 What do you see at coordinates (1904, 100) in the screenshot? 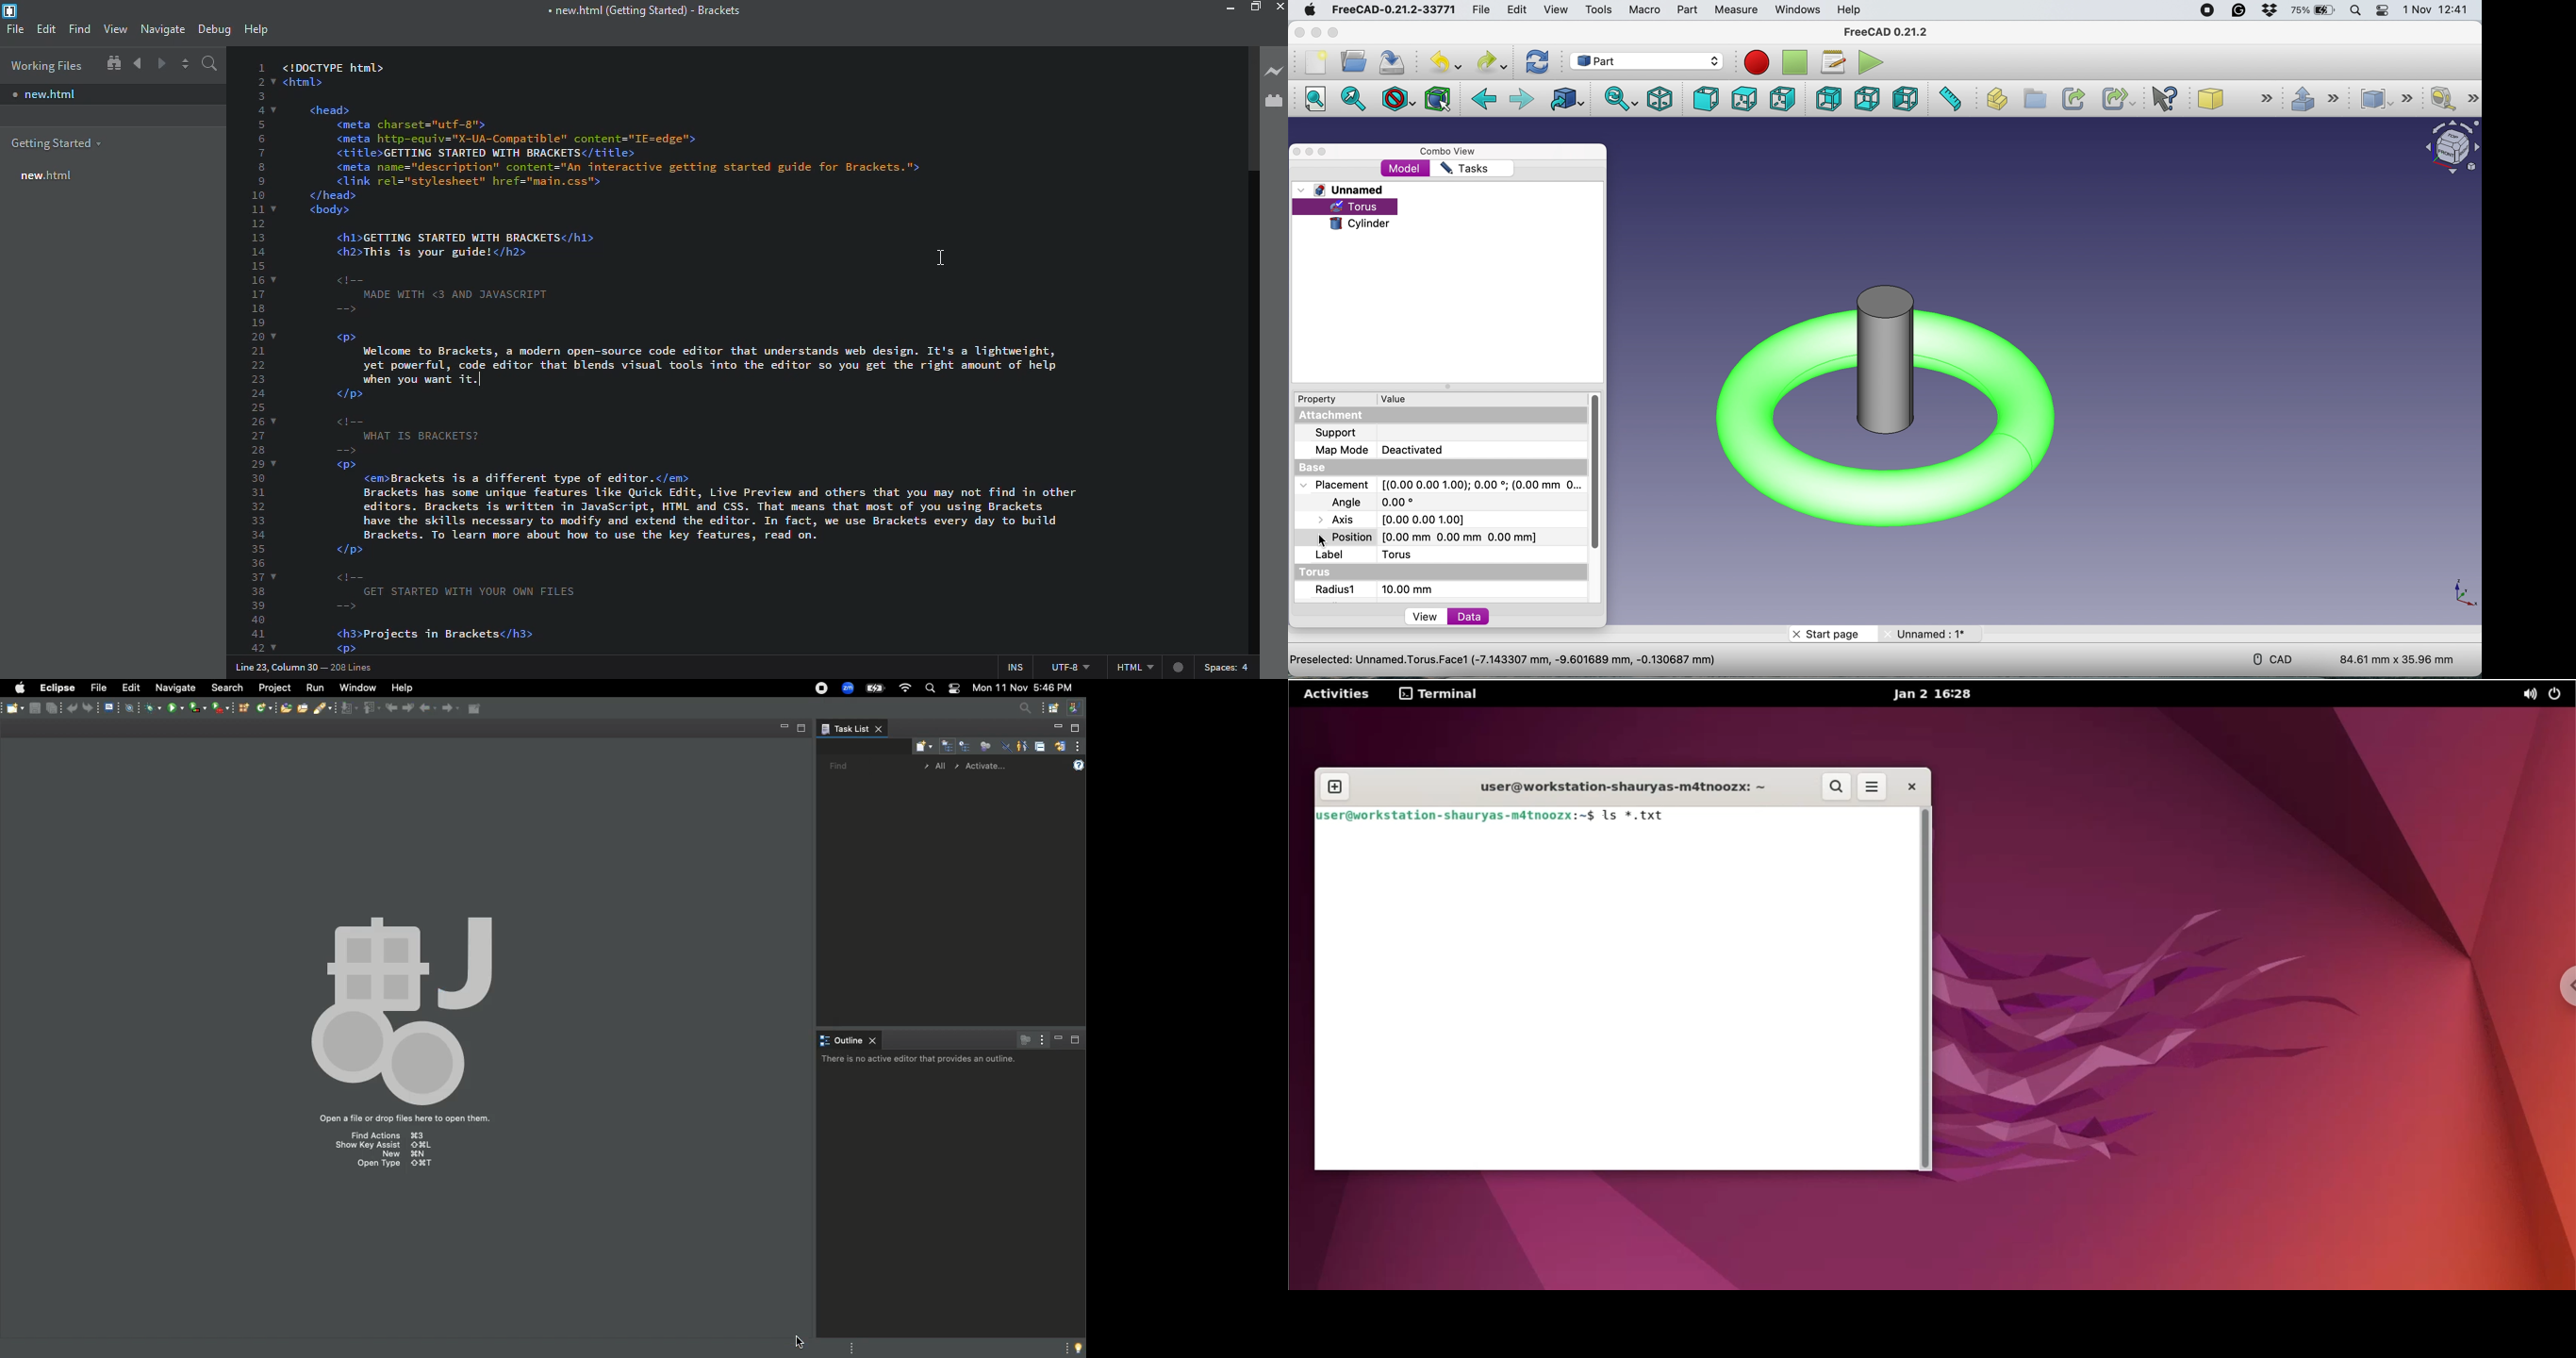
I see `left` at bounding box center [1904, 100].